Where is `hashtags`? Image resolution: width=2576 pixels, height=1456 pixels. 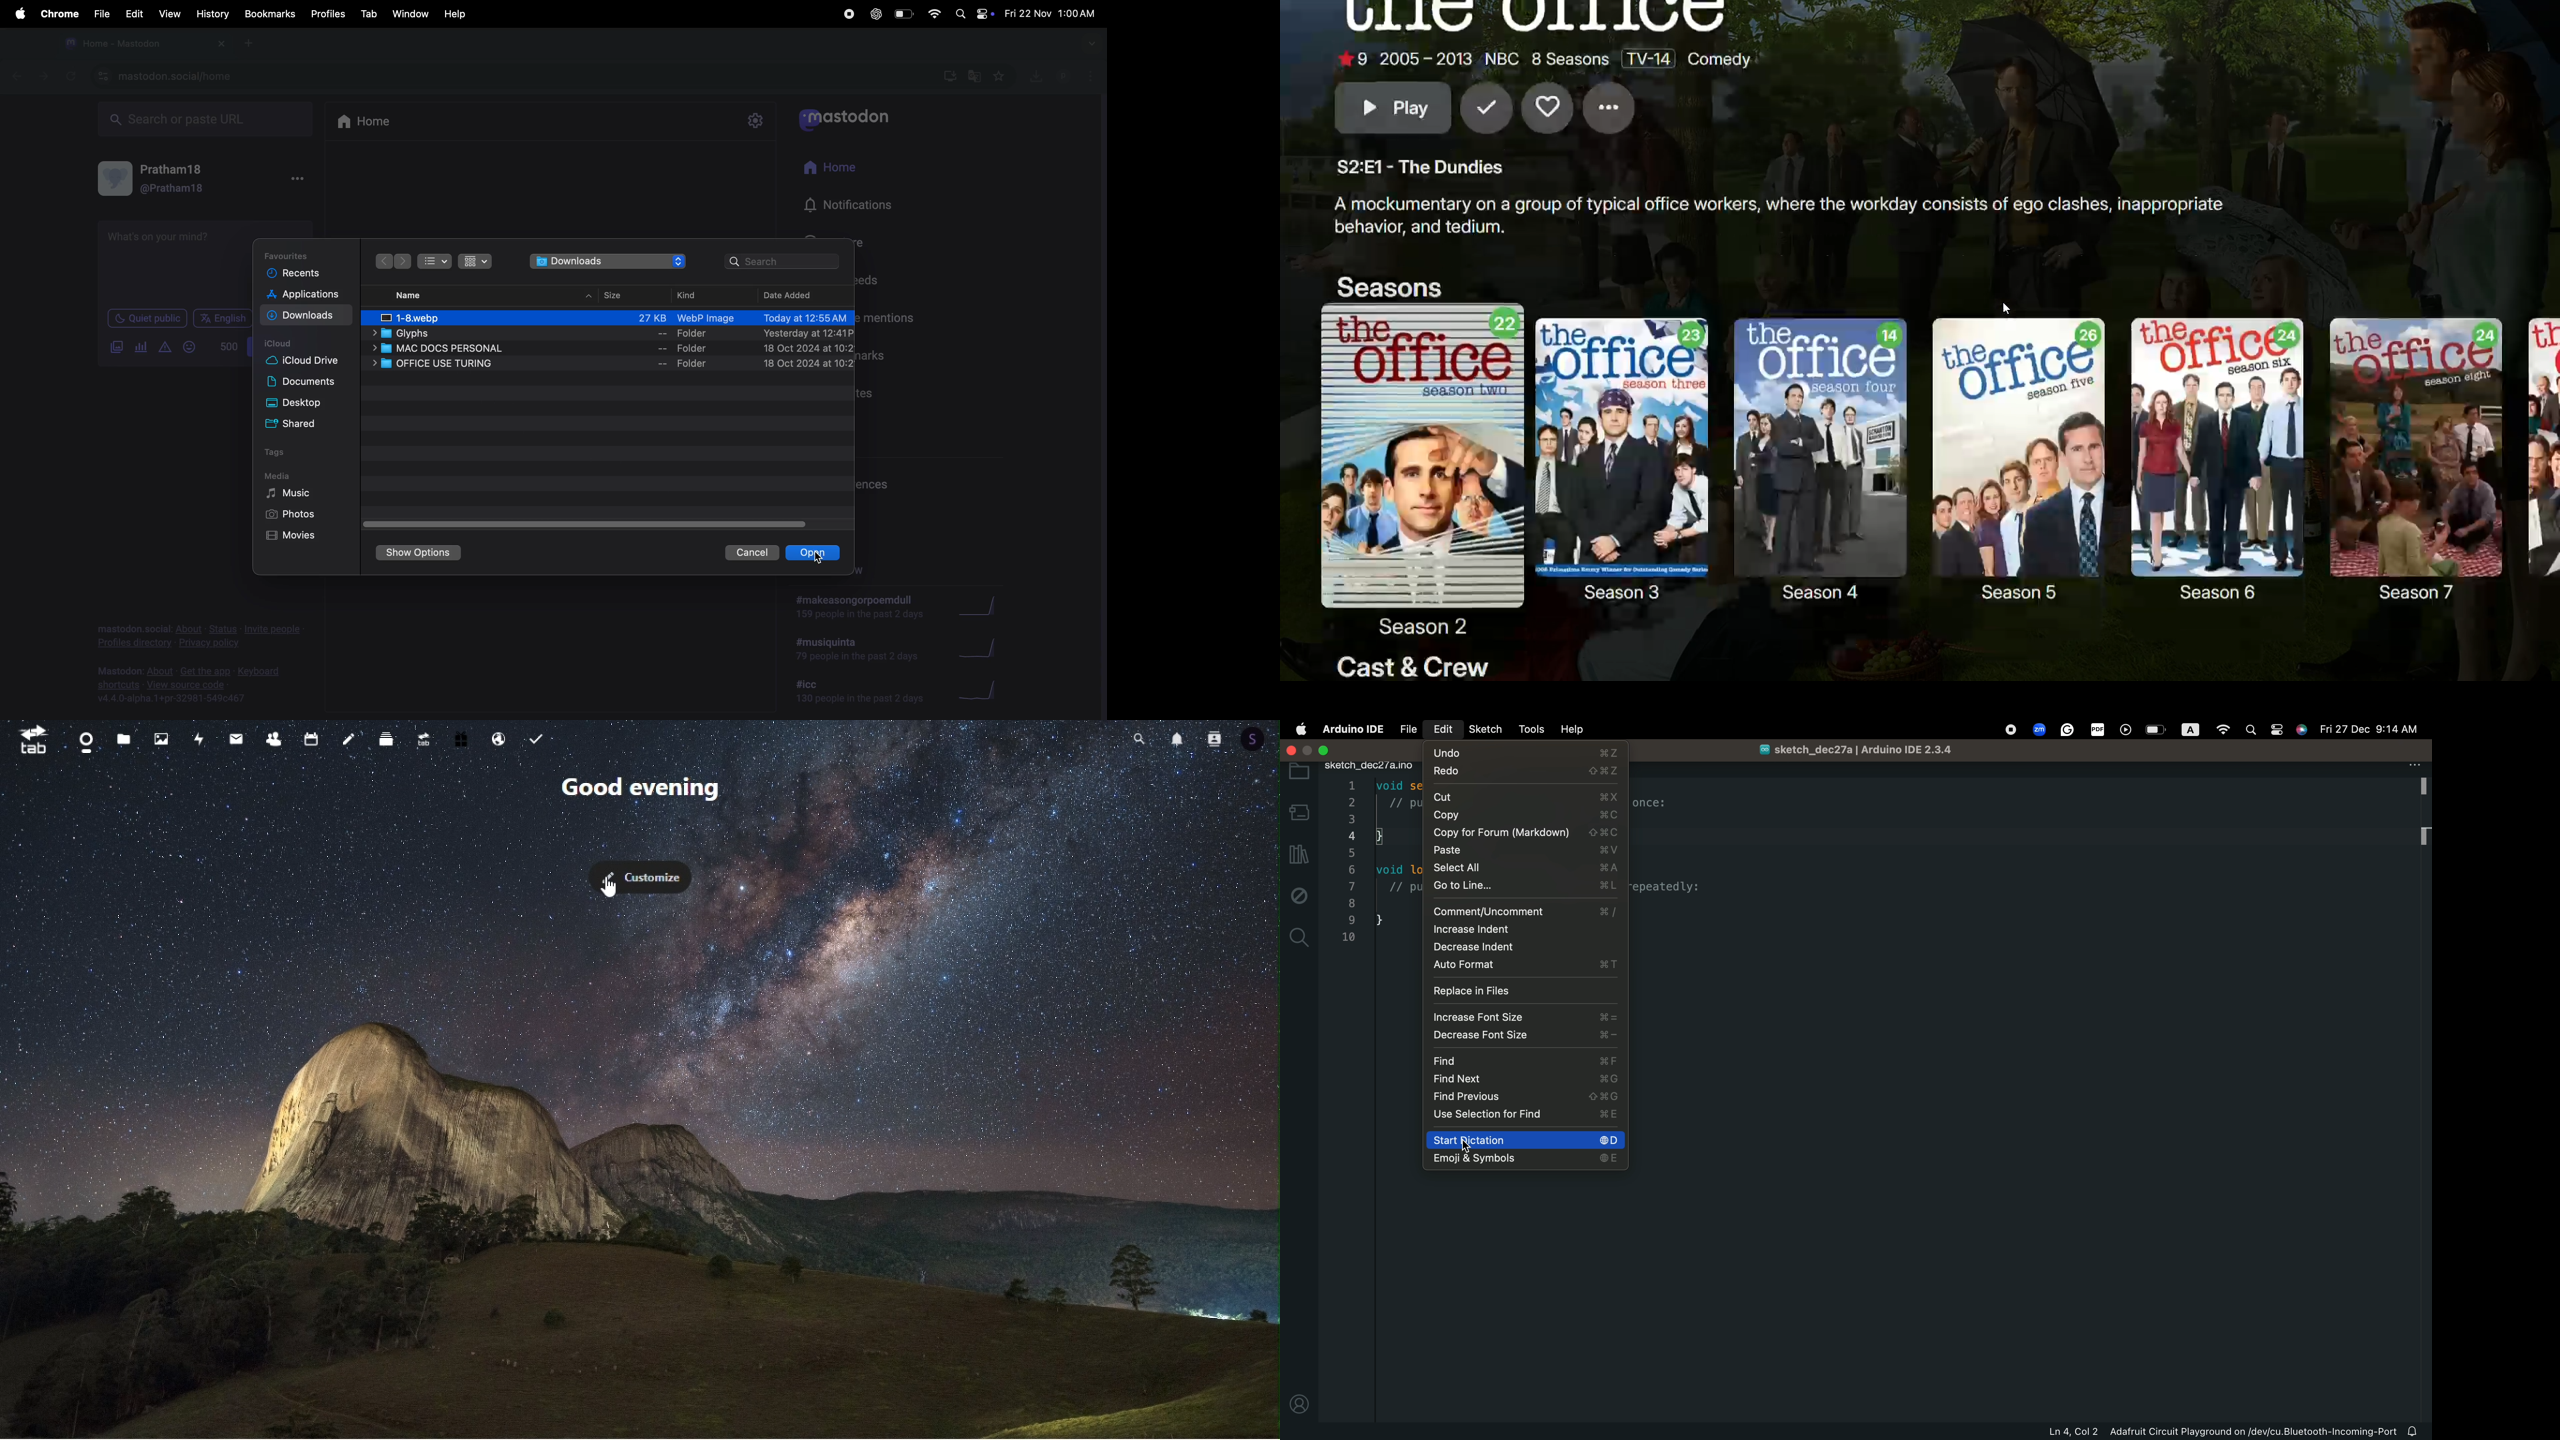 hashtags is located at coordinates (857, 654).